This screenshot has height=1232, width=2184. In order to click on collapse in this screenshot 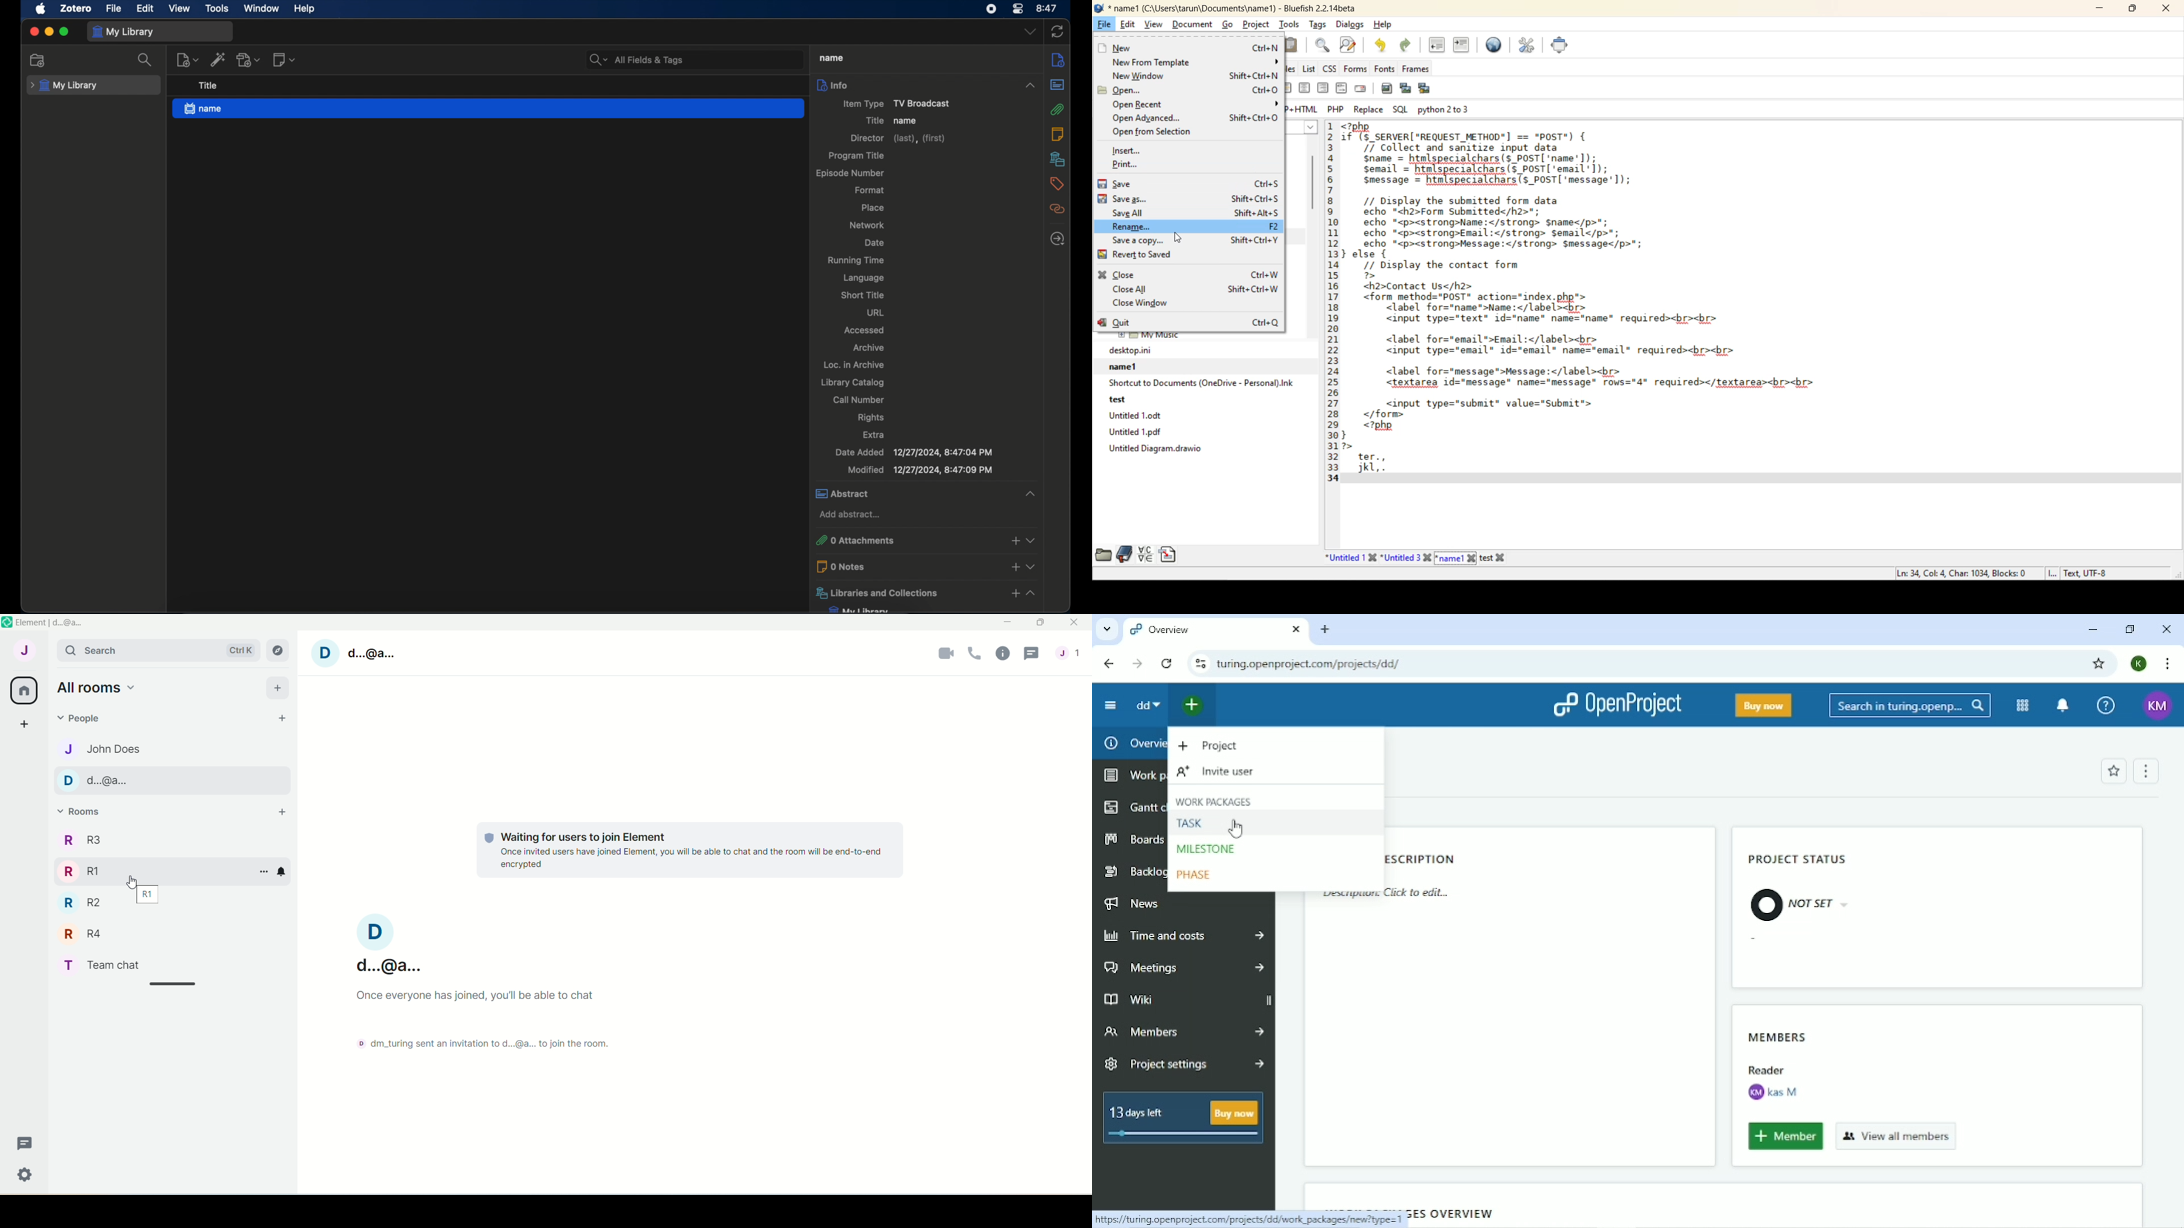, I will do `click(1034, 594)`.